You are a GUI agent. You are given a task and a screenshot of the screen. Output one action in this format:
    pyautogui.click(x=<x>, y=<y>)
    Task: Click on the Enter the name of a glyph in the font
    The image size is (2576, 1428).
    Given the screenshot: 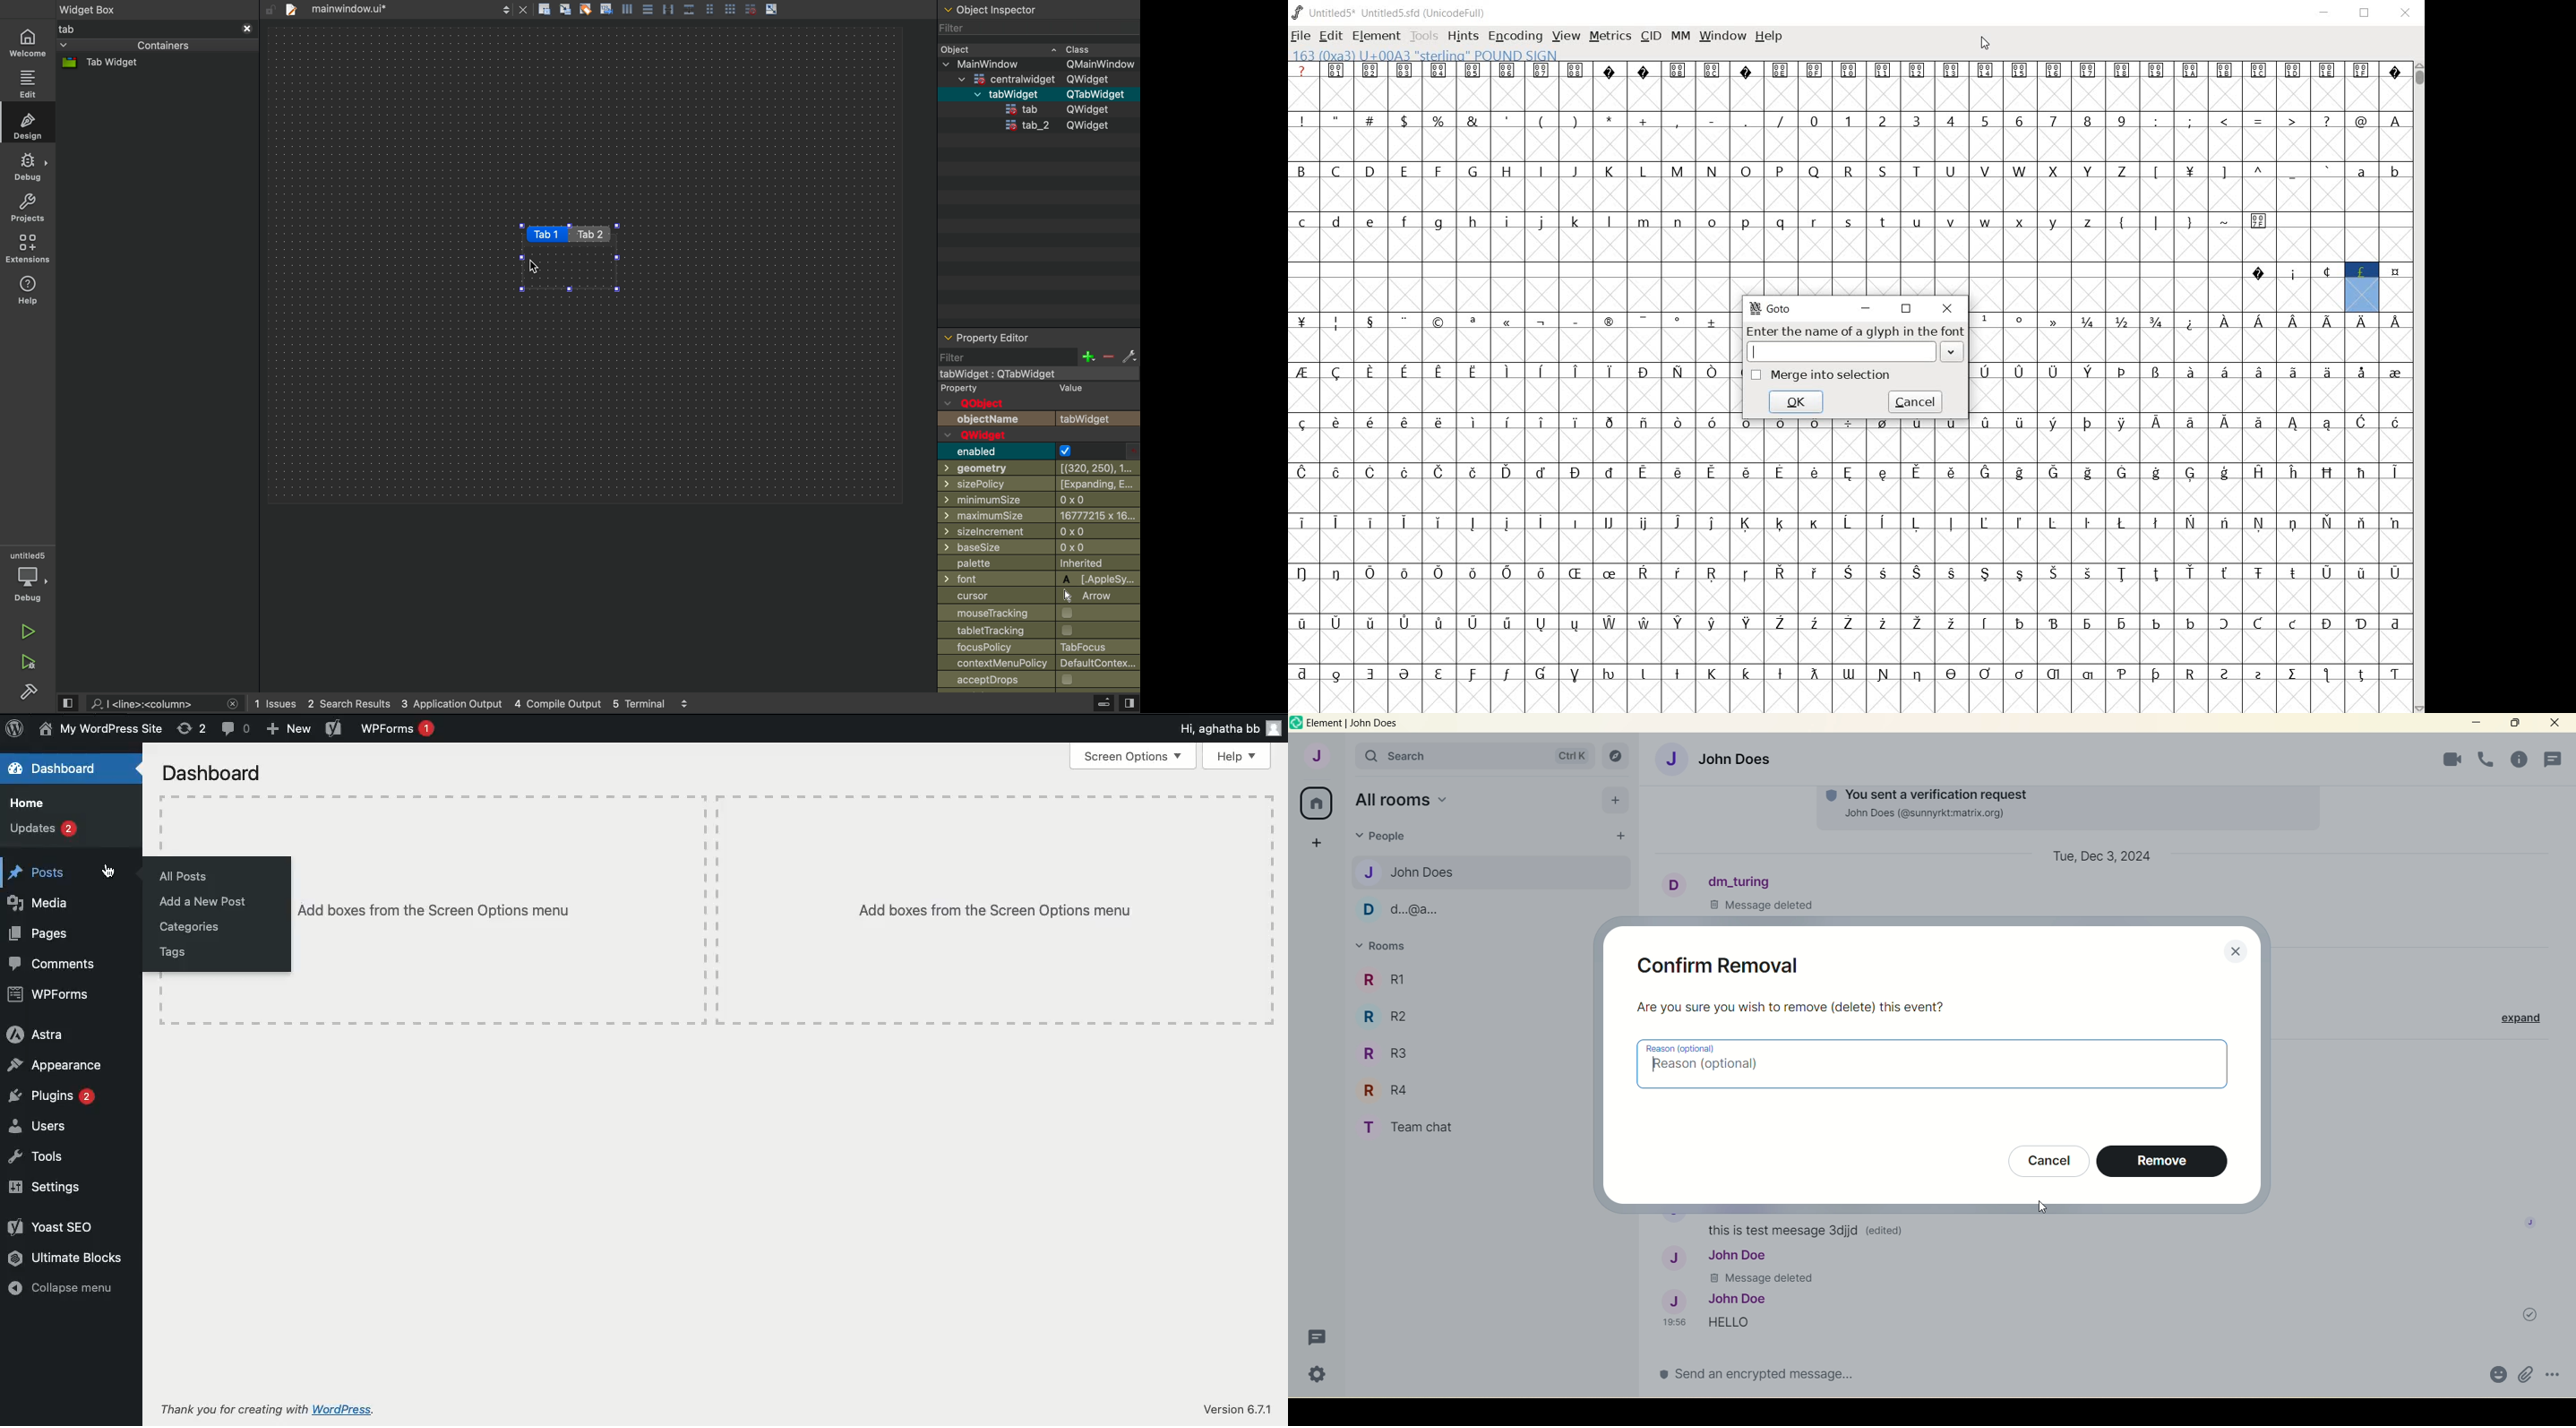 What is the action you would take?
    pyautogui.click(x=1854, y=345)
    